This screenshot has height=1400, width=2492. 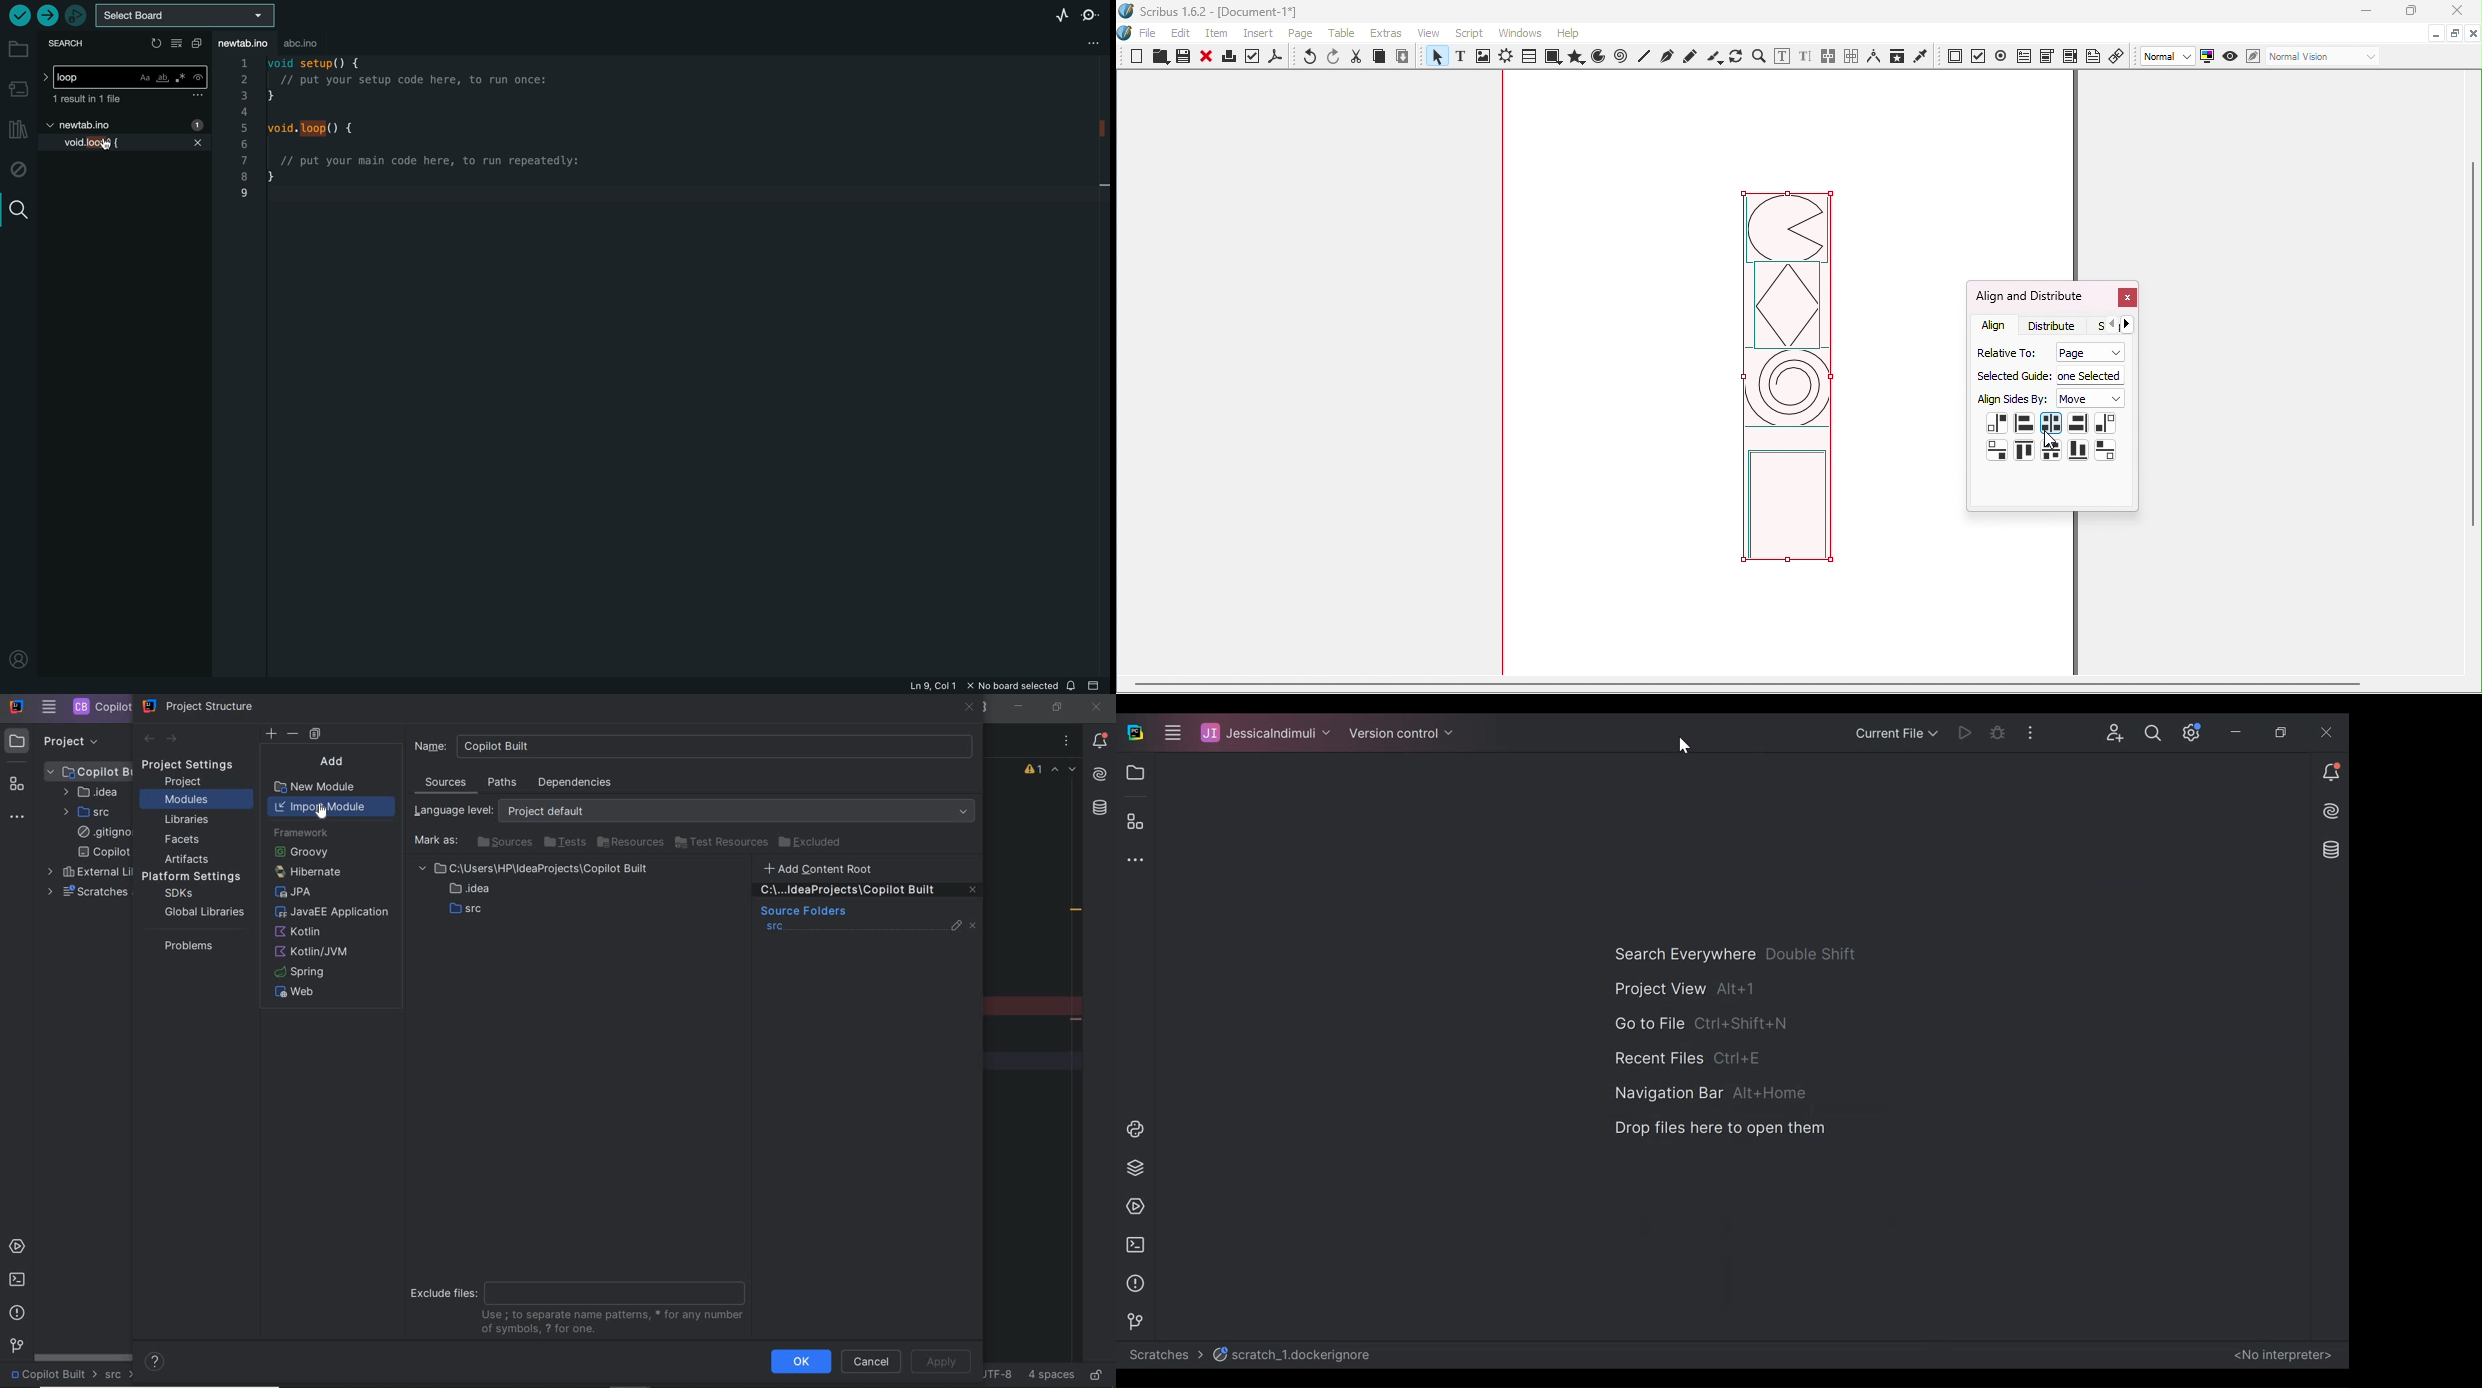 I want to click on Close, so click(x=2328, y=732).